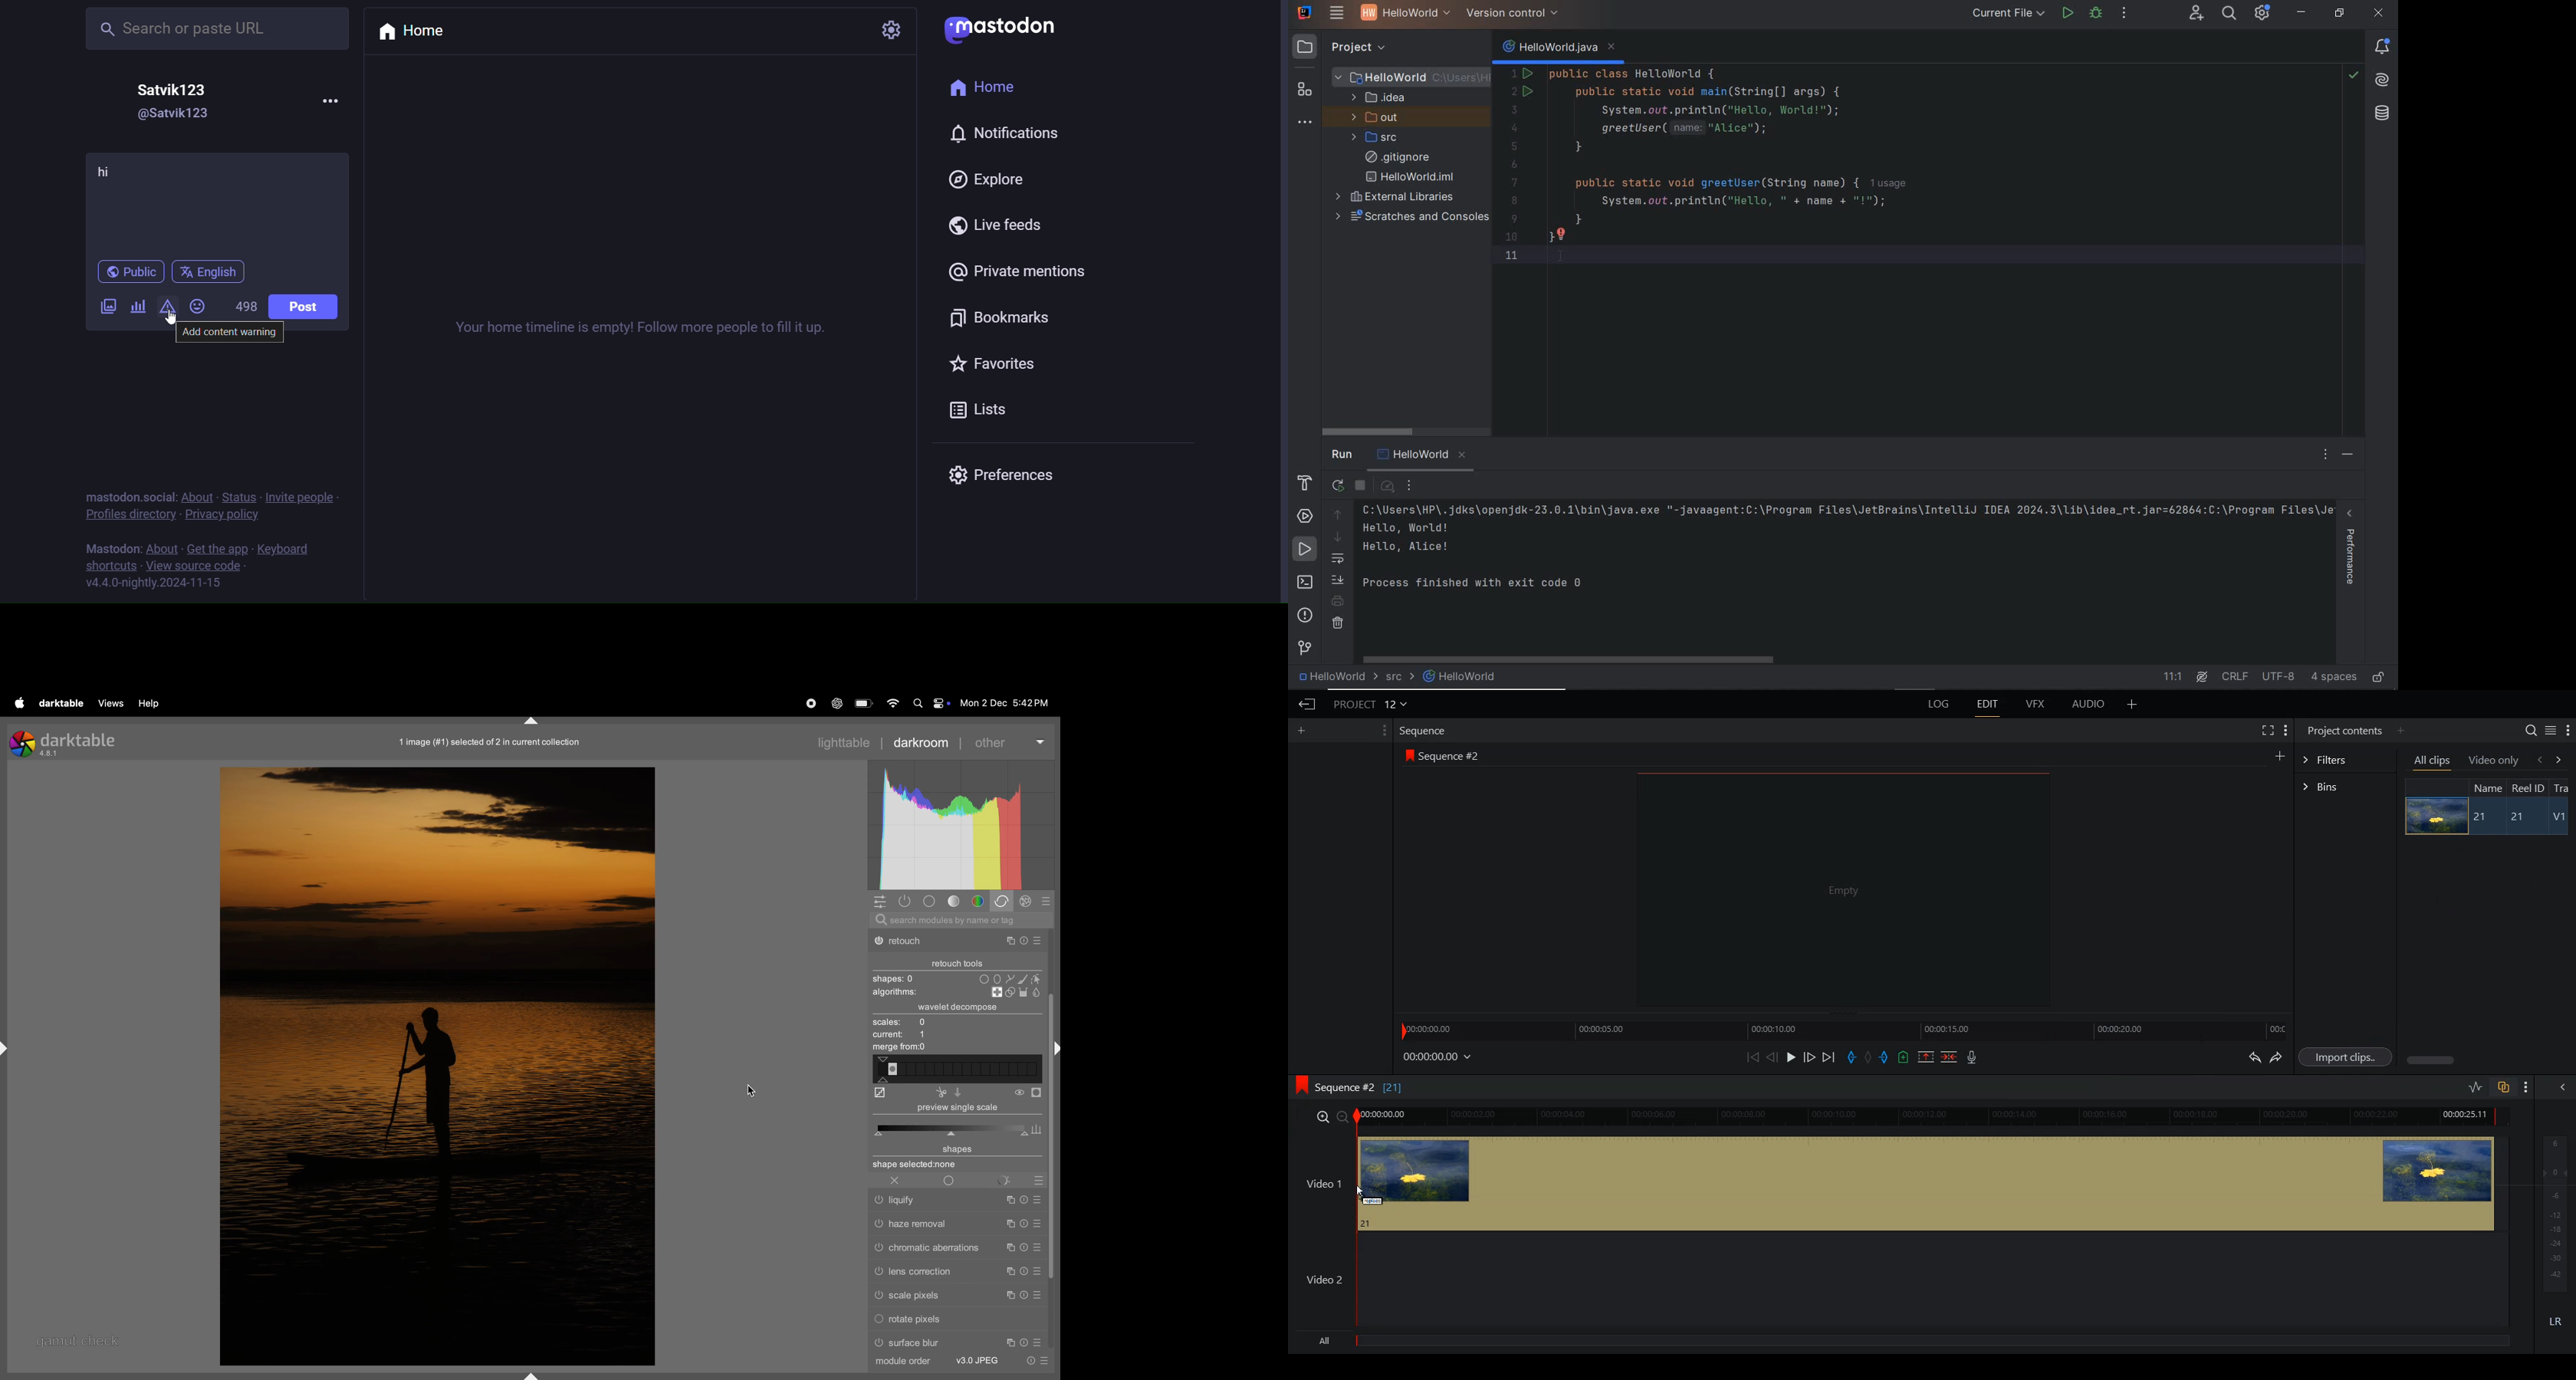  What do you see at coordinates (129, 273) in the screenshot?
I see `public` at bounding box center [129, 273].